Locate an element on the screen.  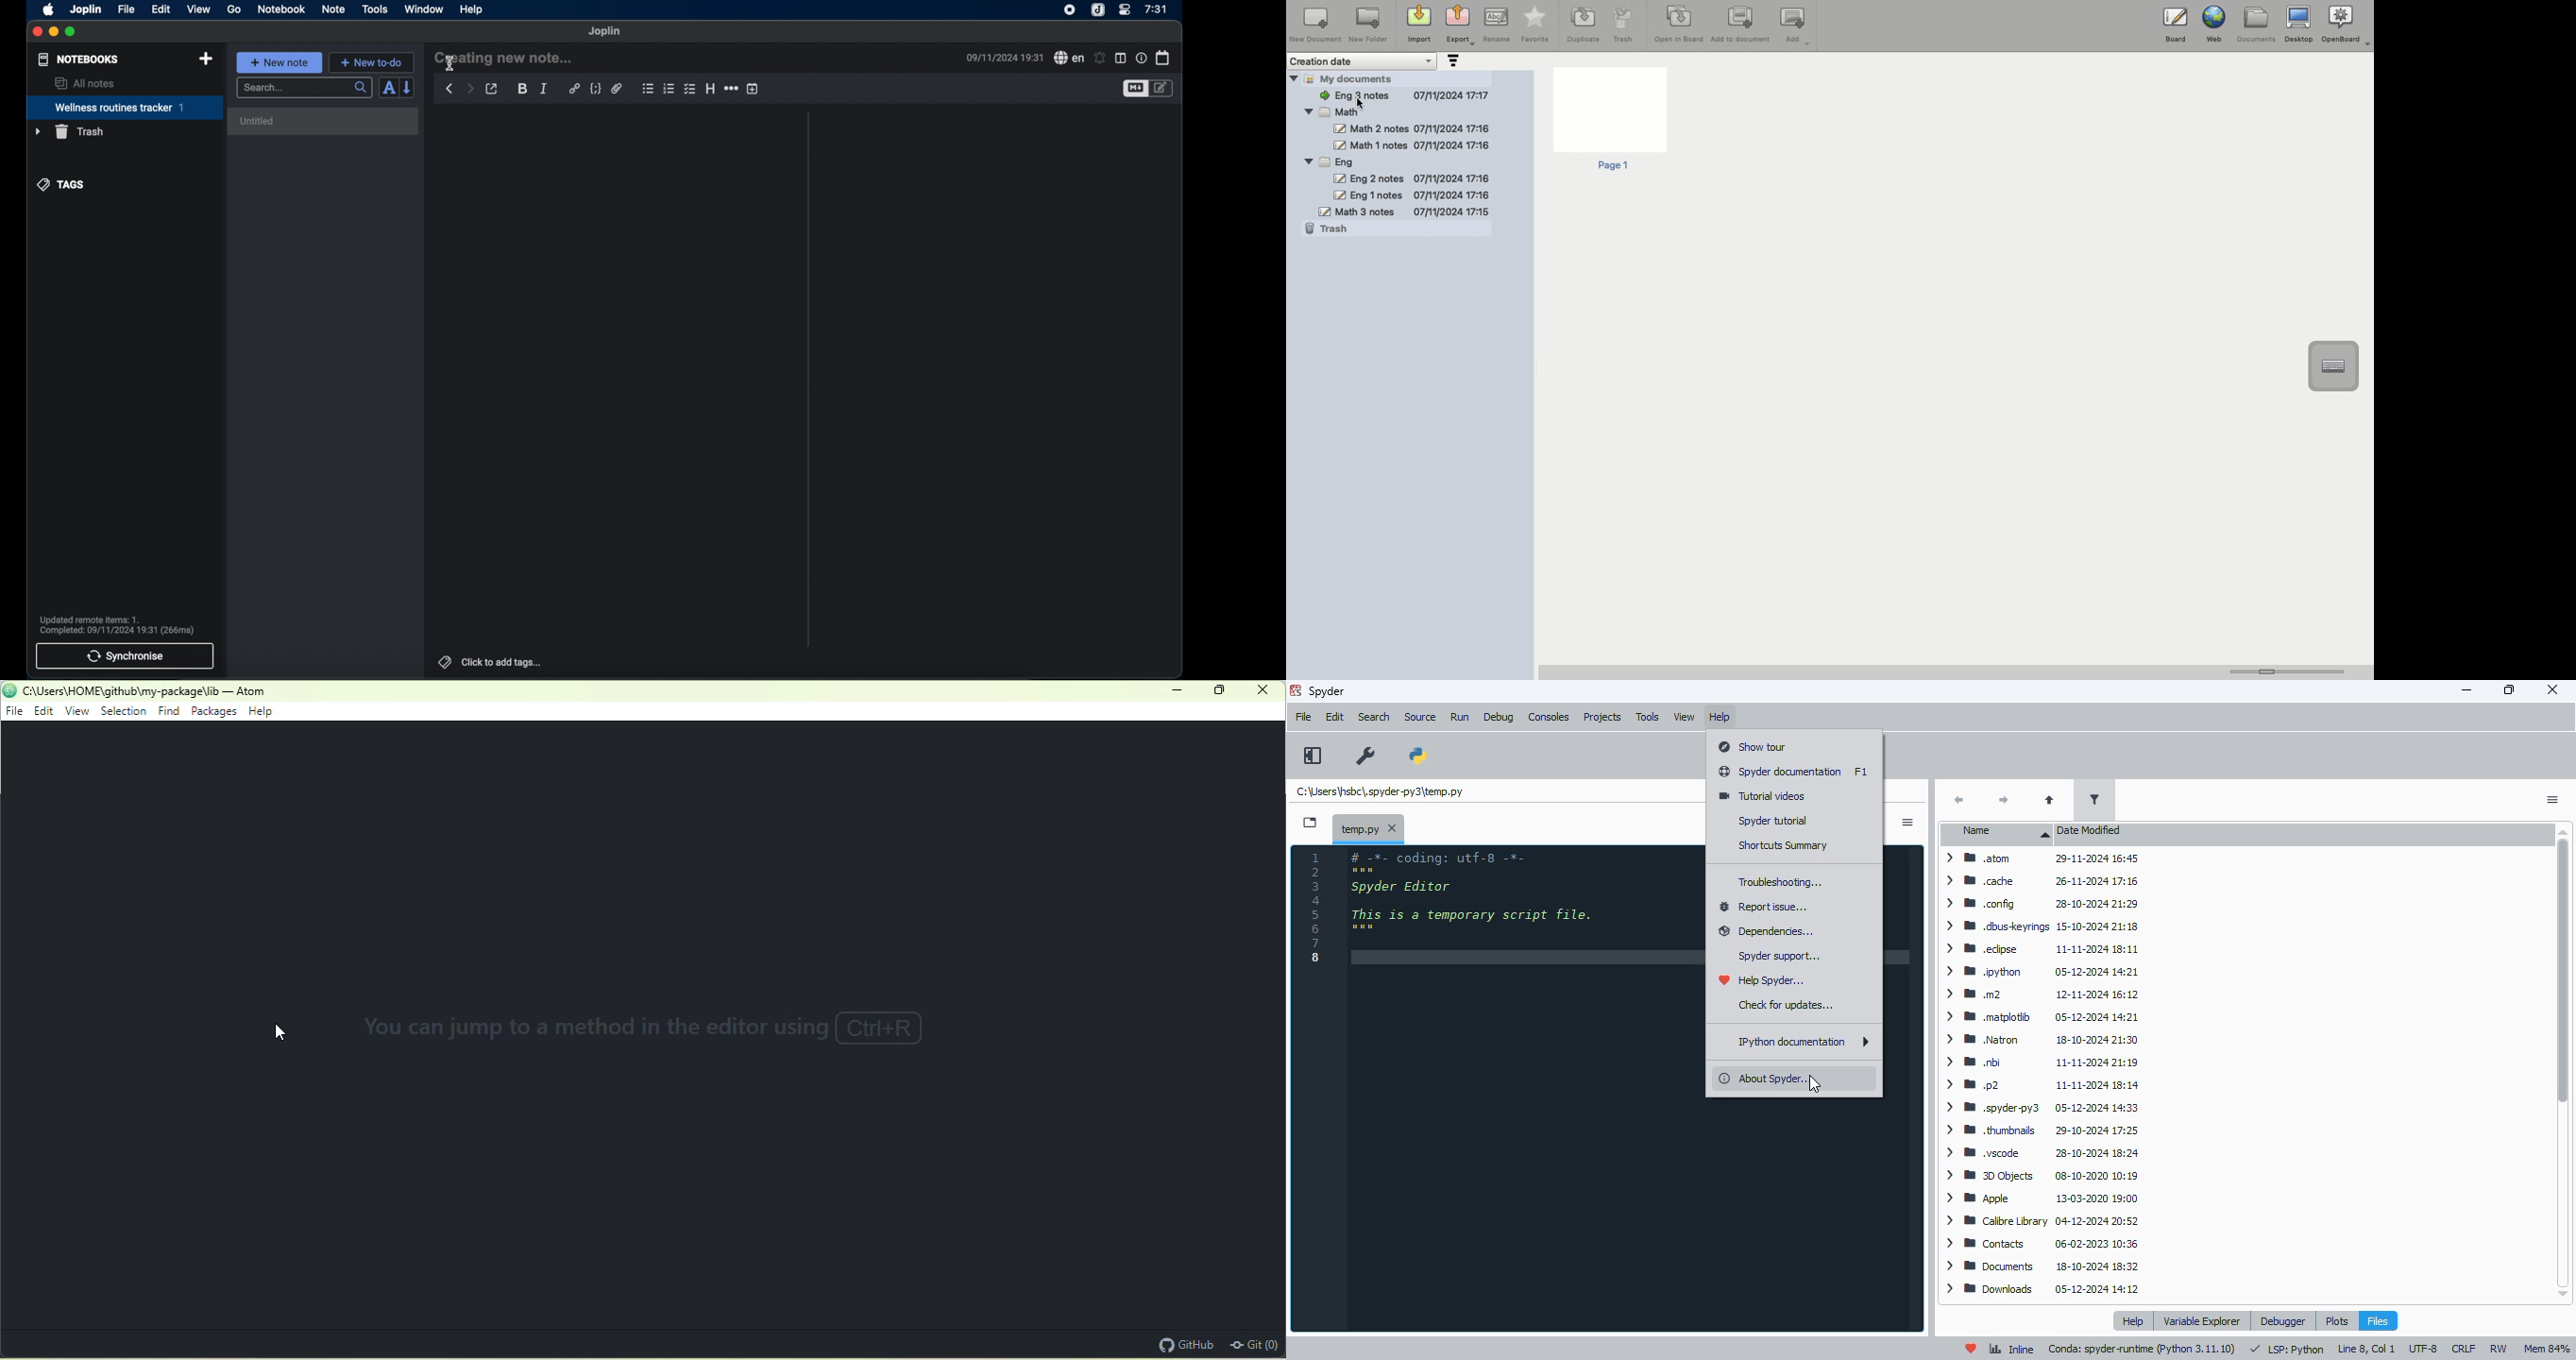
cursor is located at coordinates (284, 1036).